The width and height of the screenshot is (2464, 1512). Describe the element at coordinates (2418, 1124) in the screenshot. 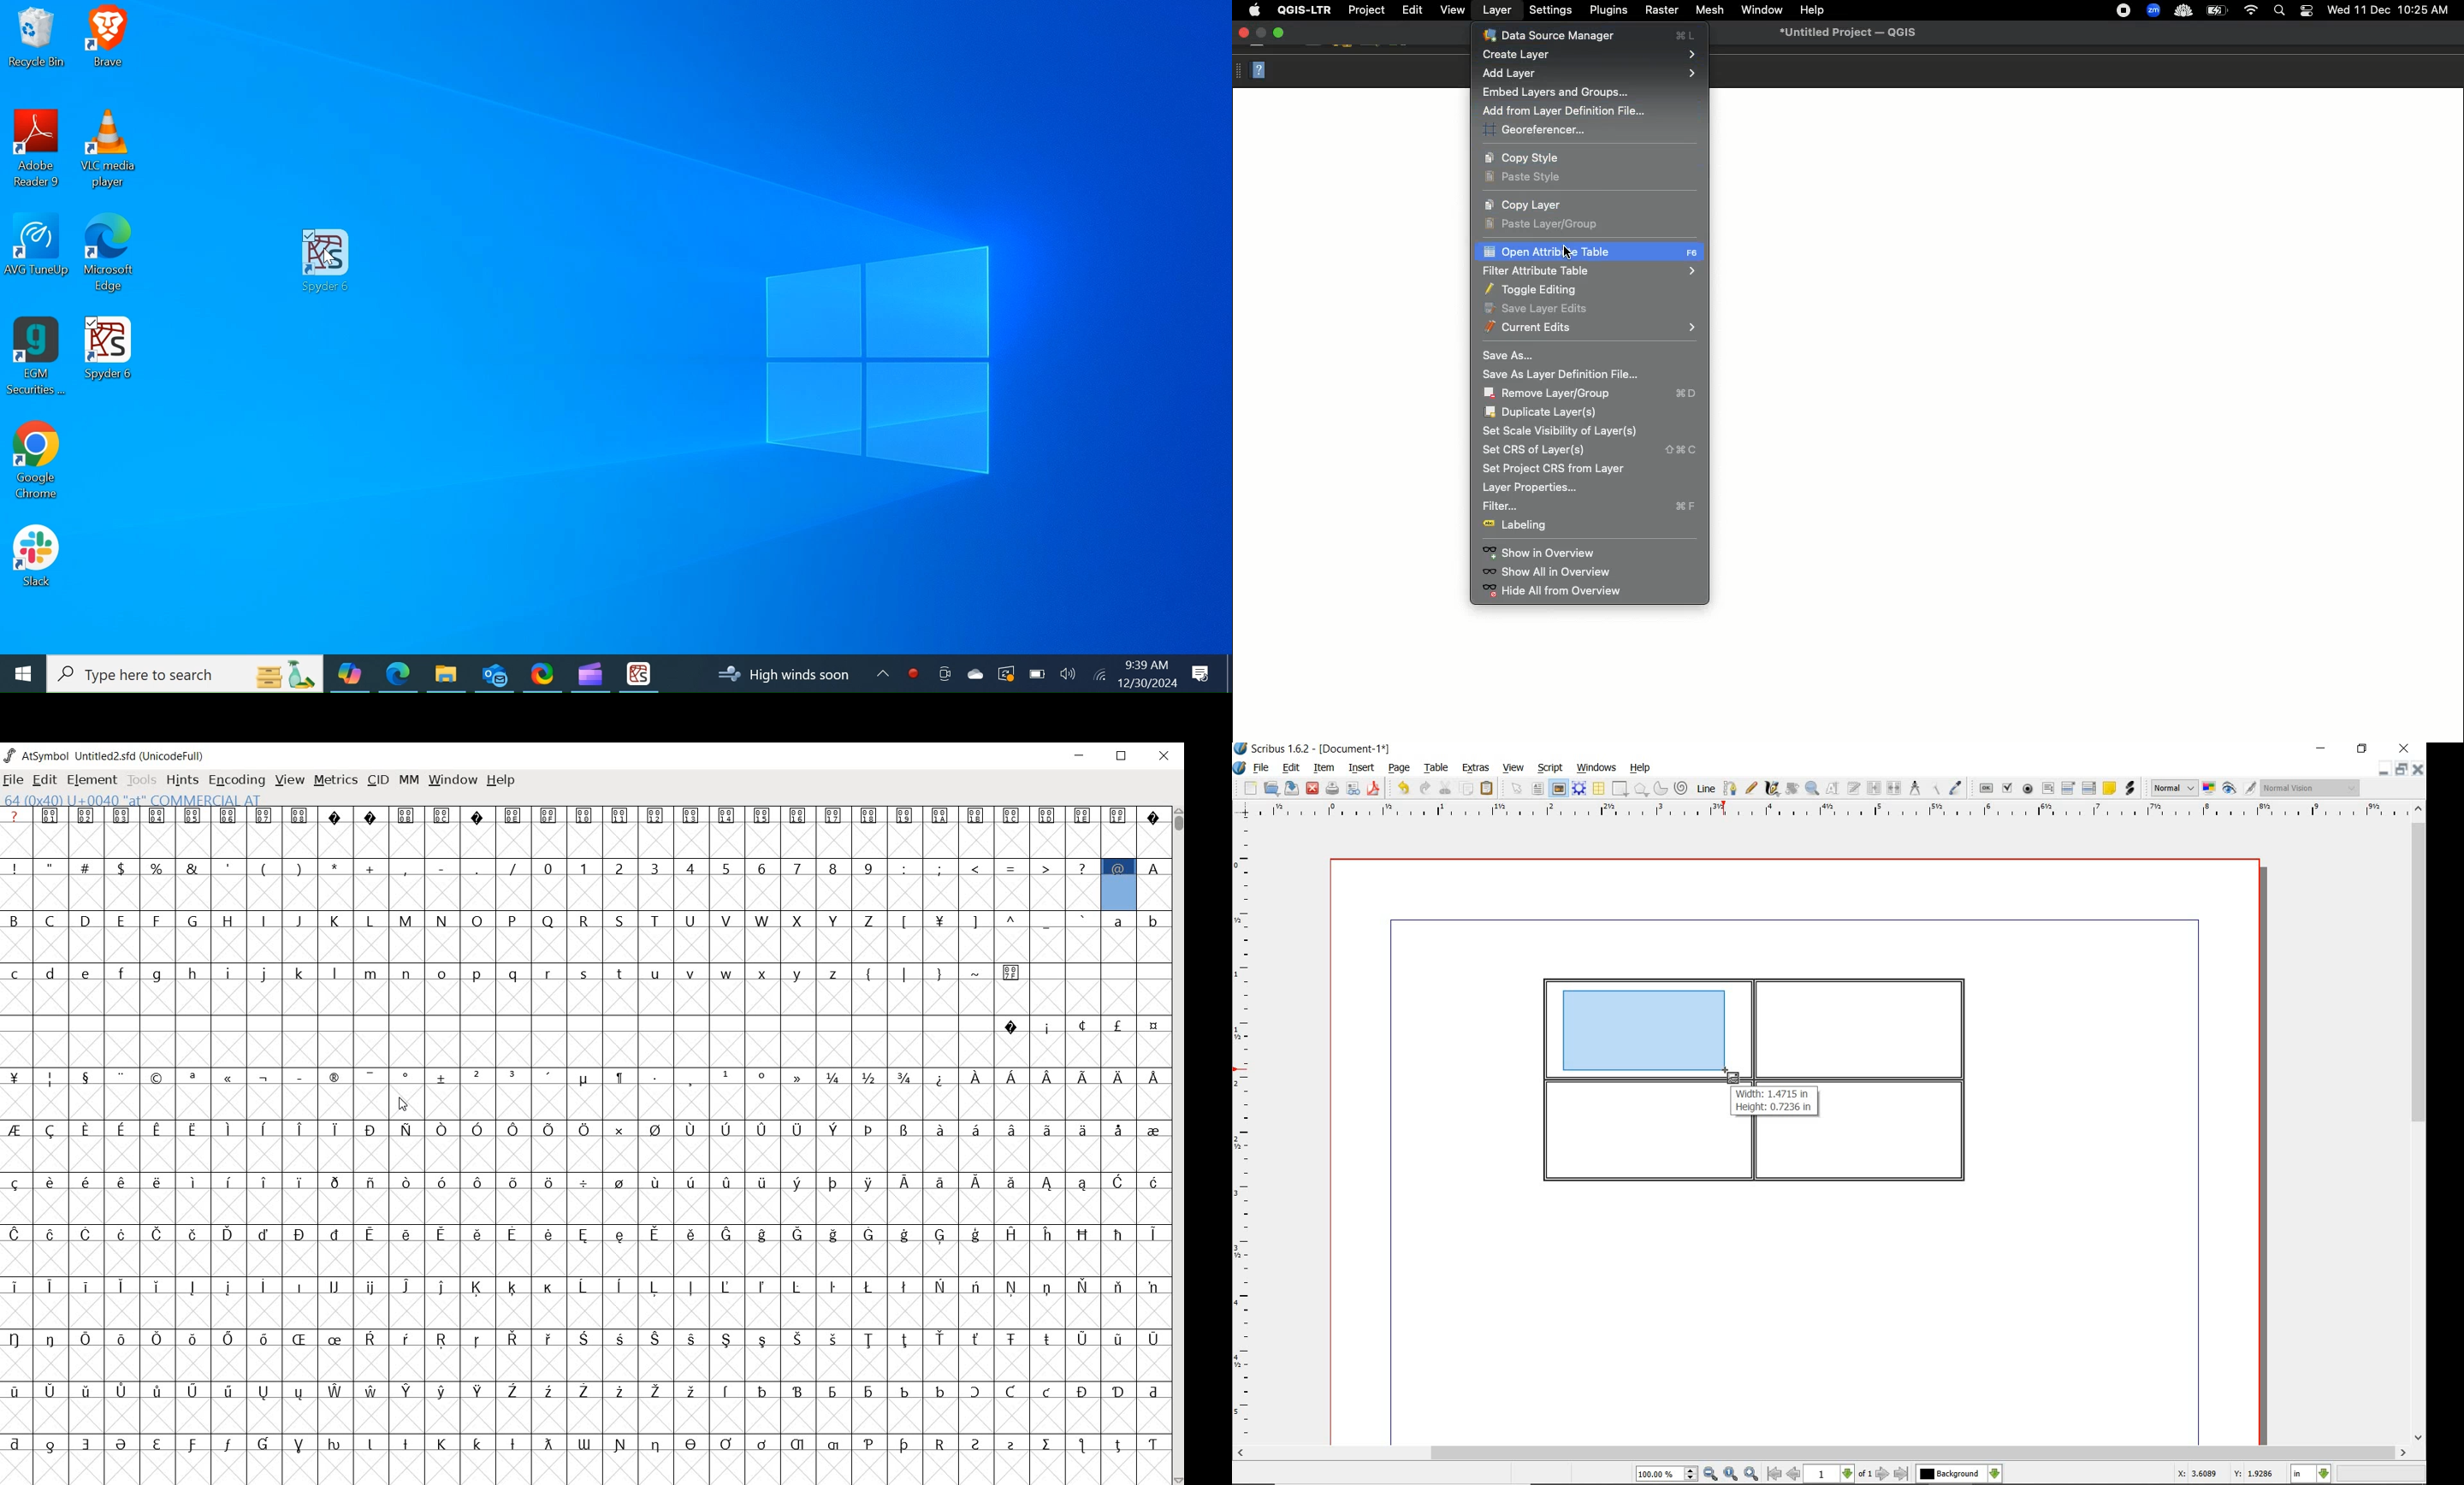

I see `scrollbar` at that location.